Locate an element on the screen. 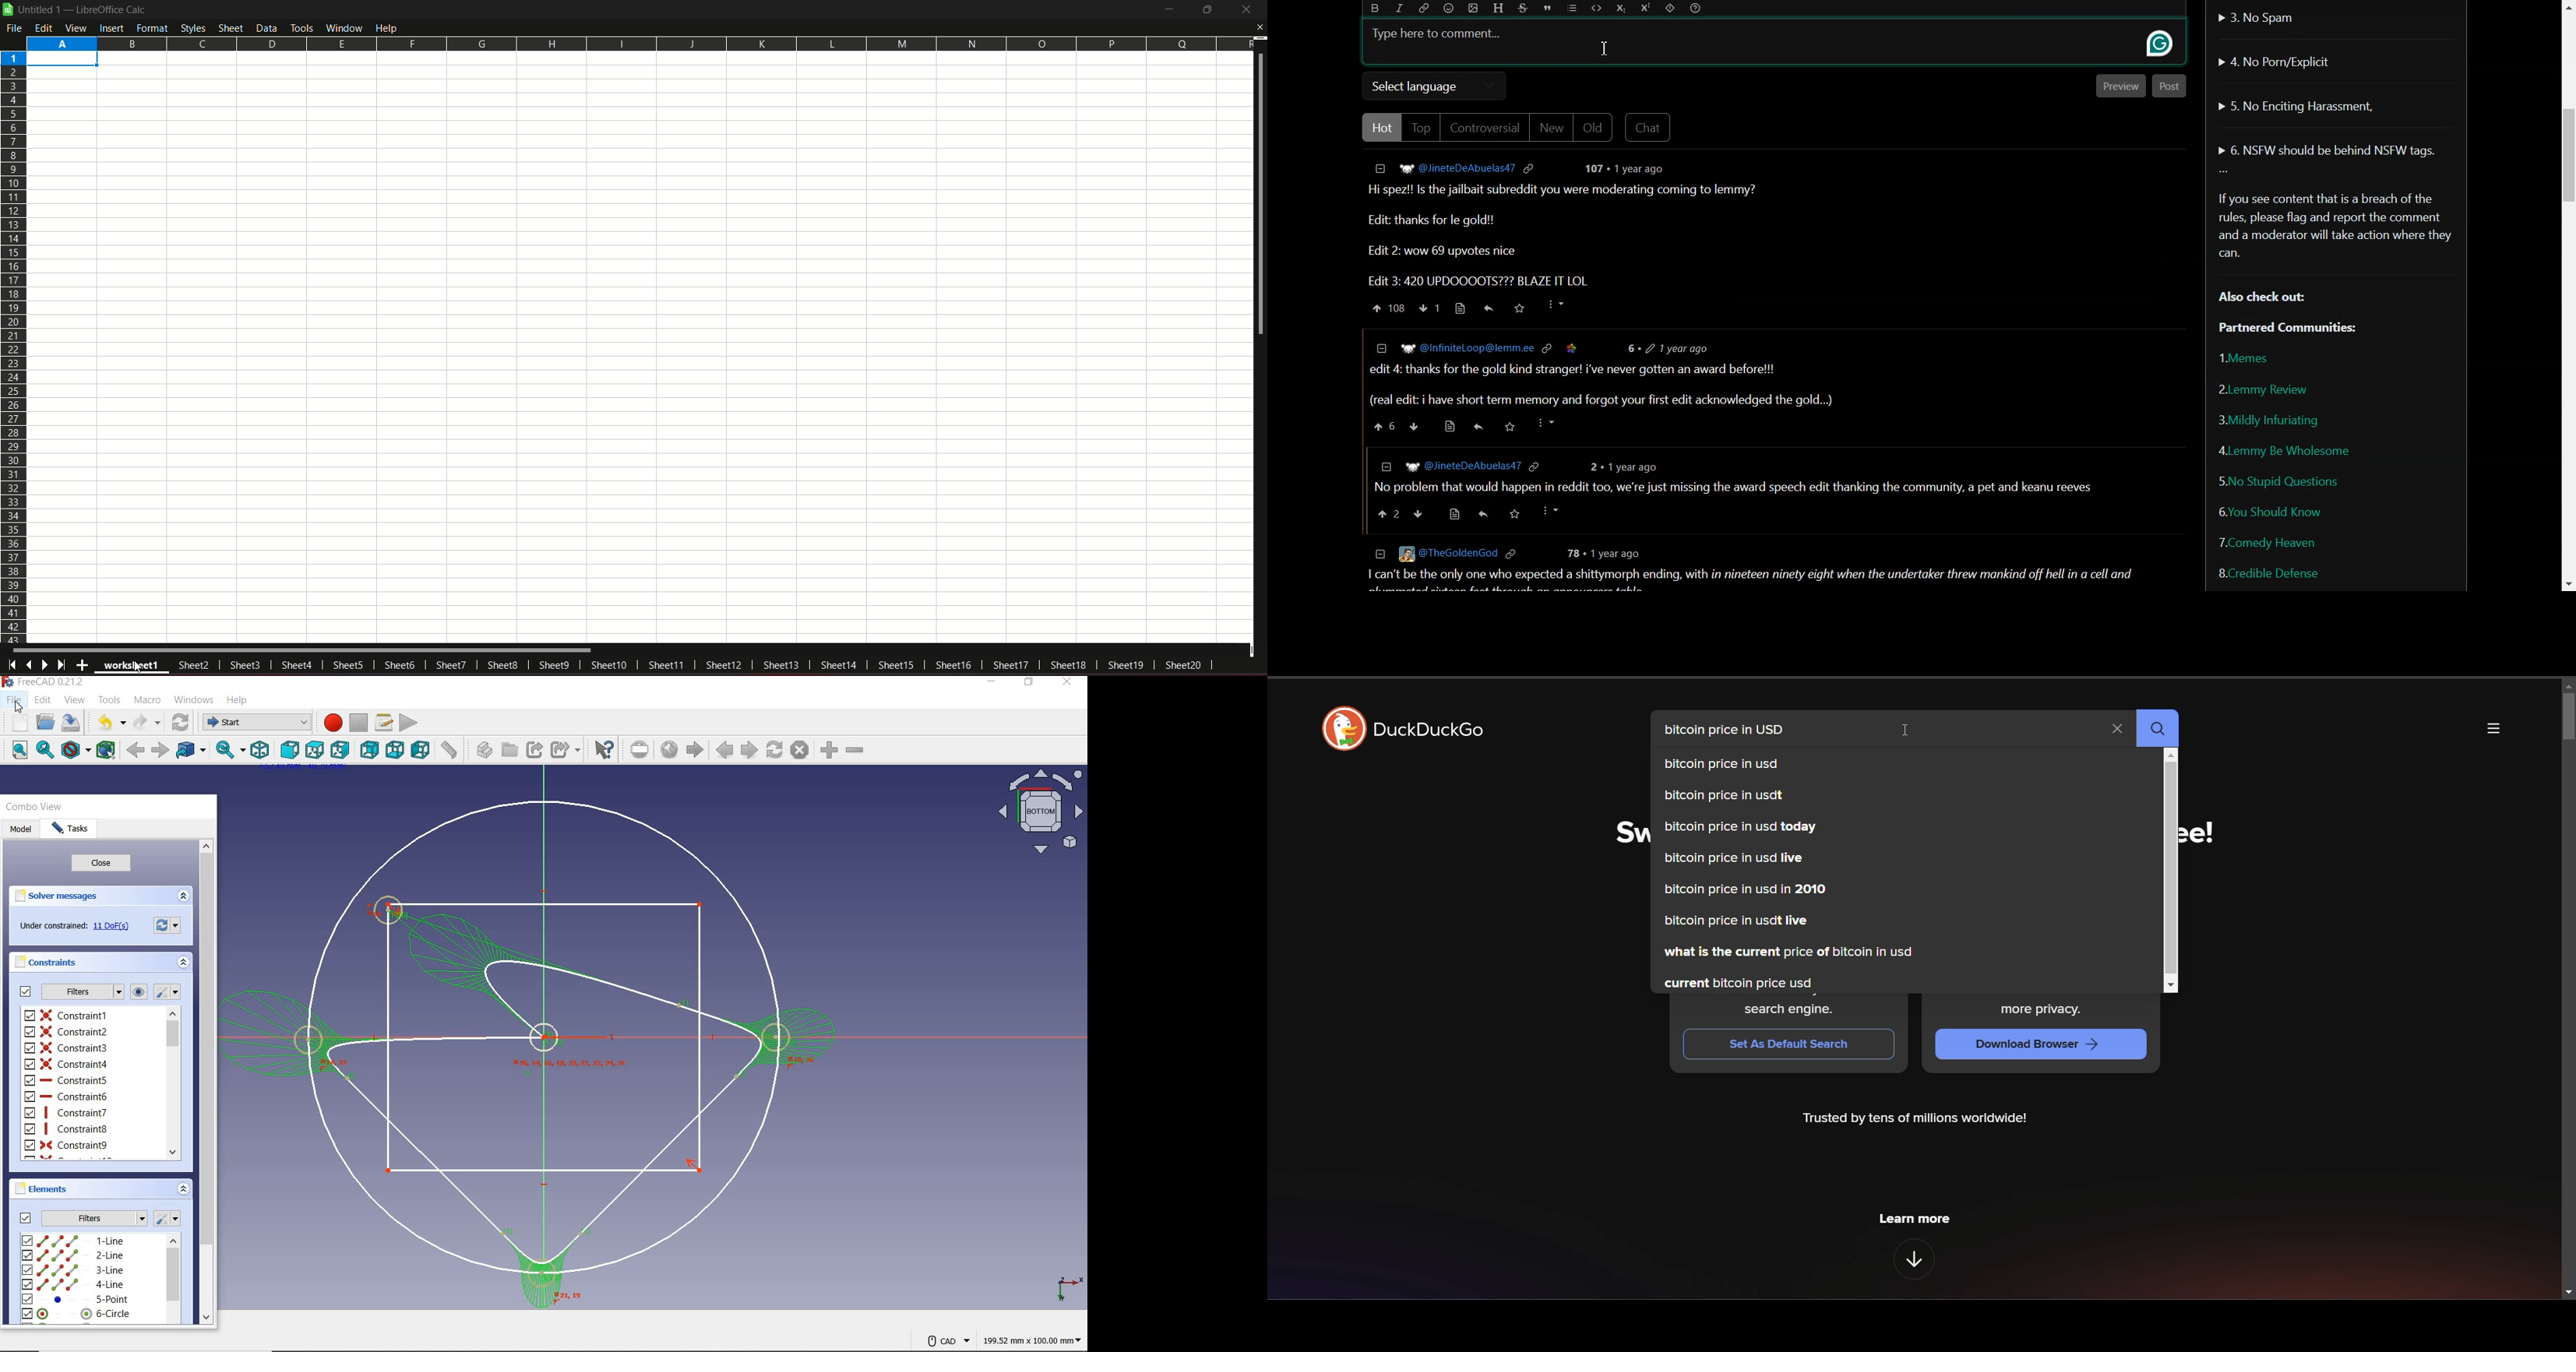  file is located at coordinates (14, 699).